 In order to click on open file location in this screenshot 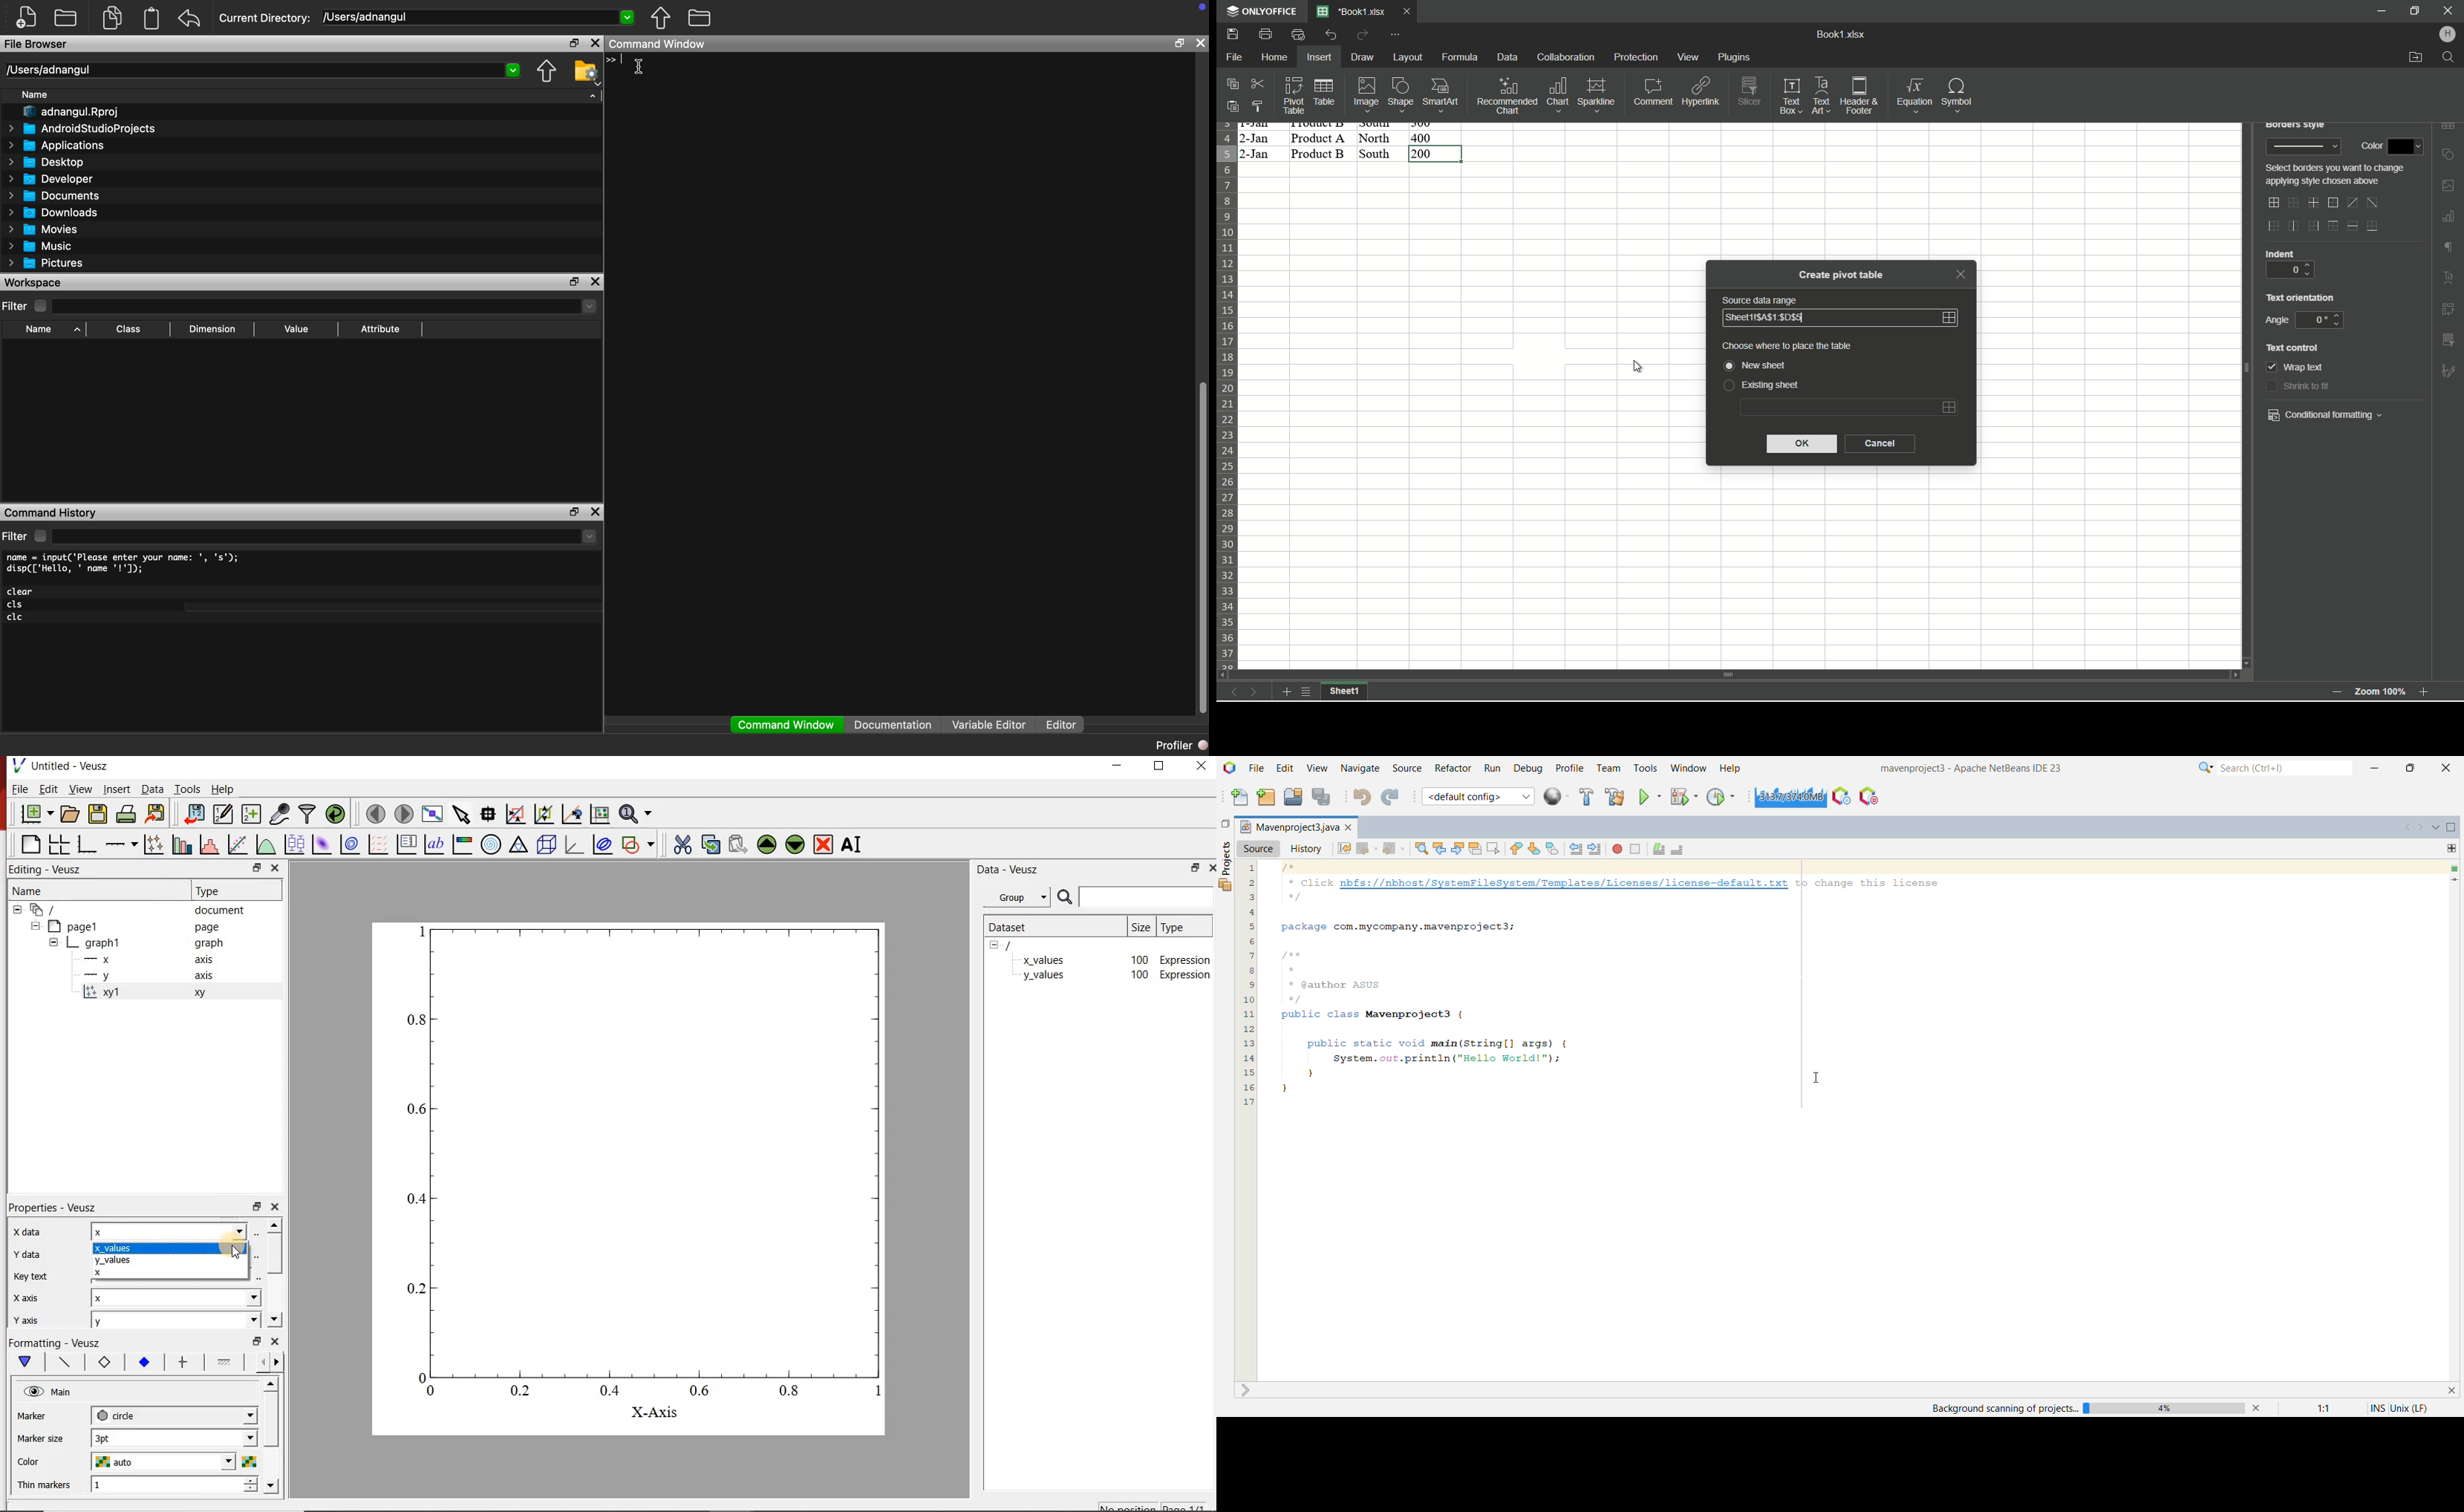, I will do `click(2414, 58)`.